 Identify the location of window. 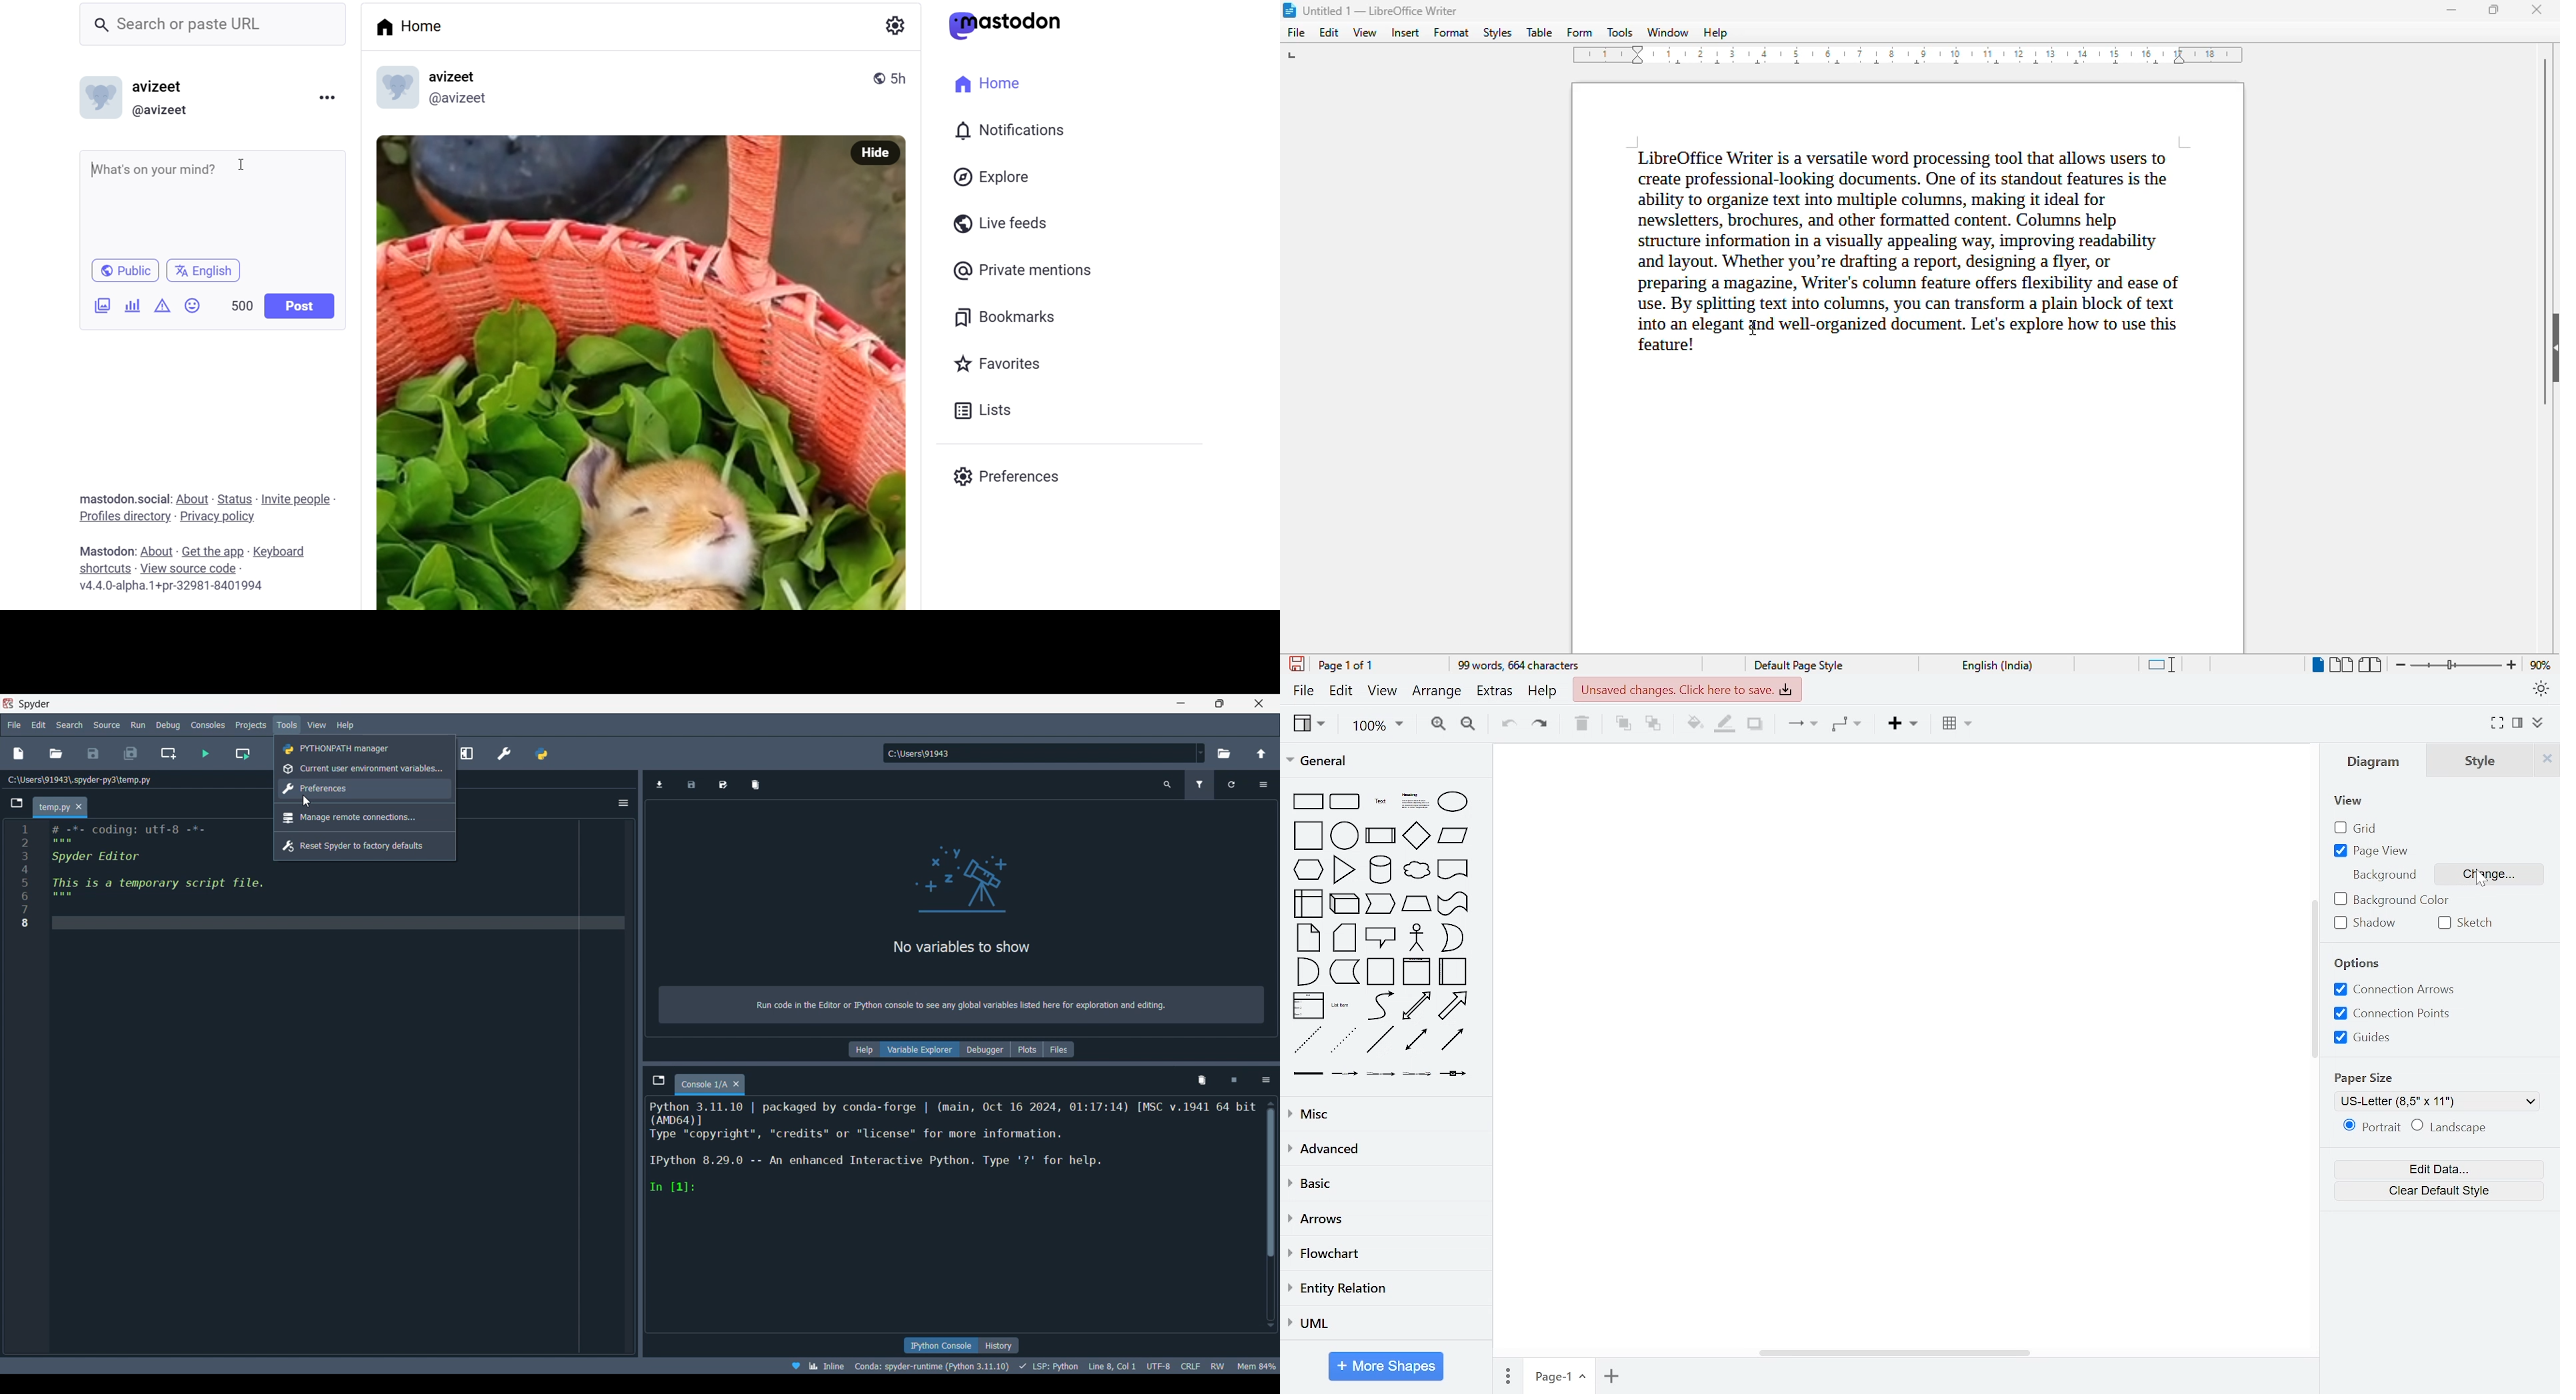
(1668, 33).